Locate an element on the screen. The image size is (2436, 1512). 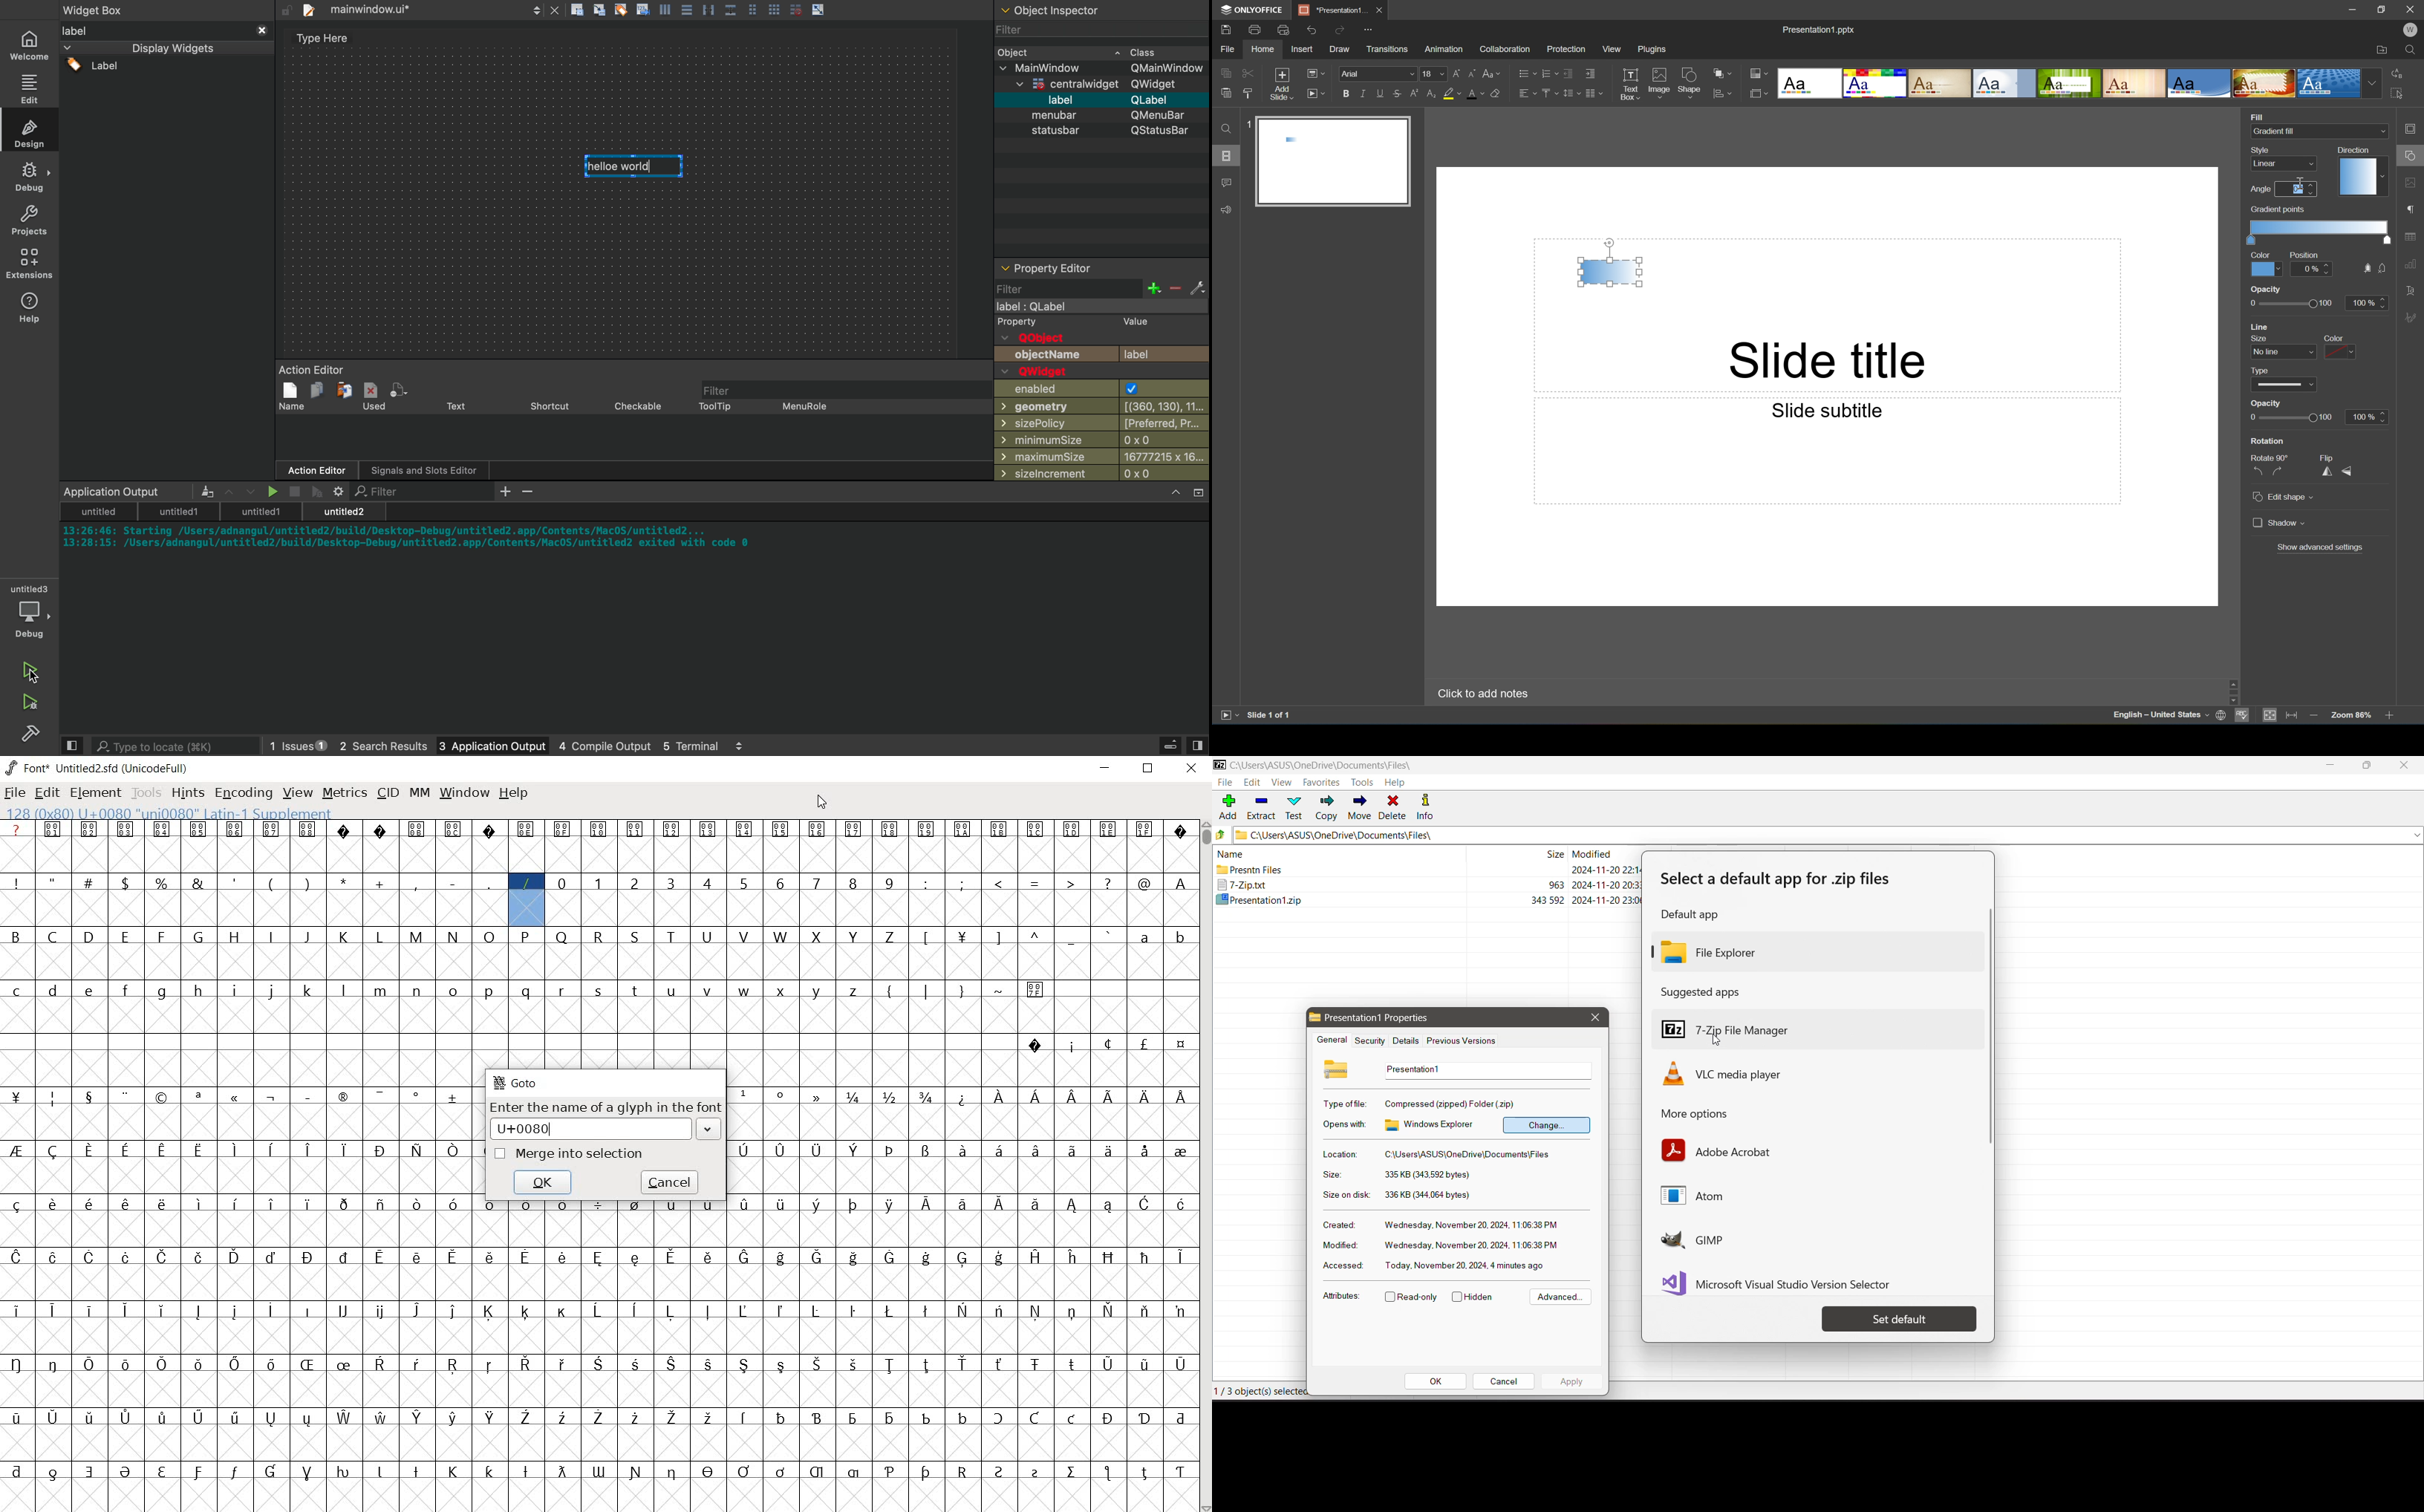
Enter the name of a glyph in the font is located at coordinates (606, 1107).